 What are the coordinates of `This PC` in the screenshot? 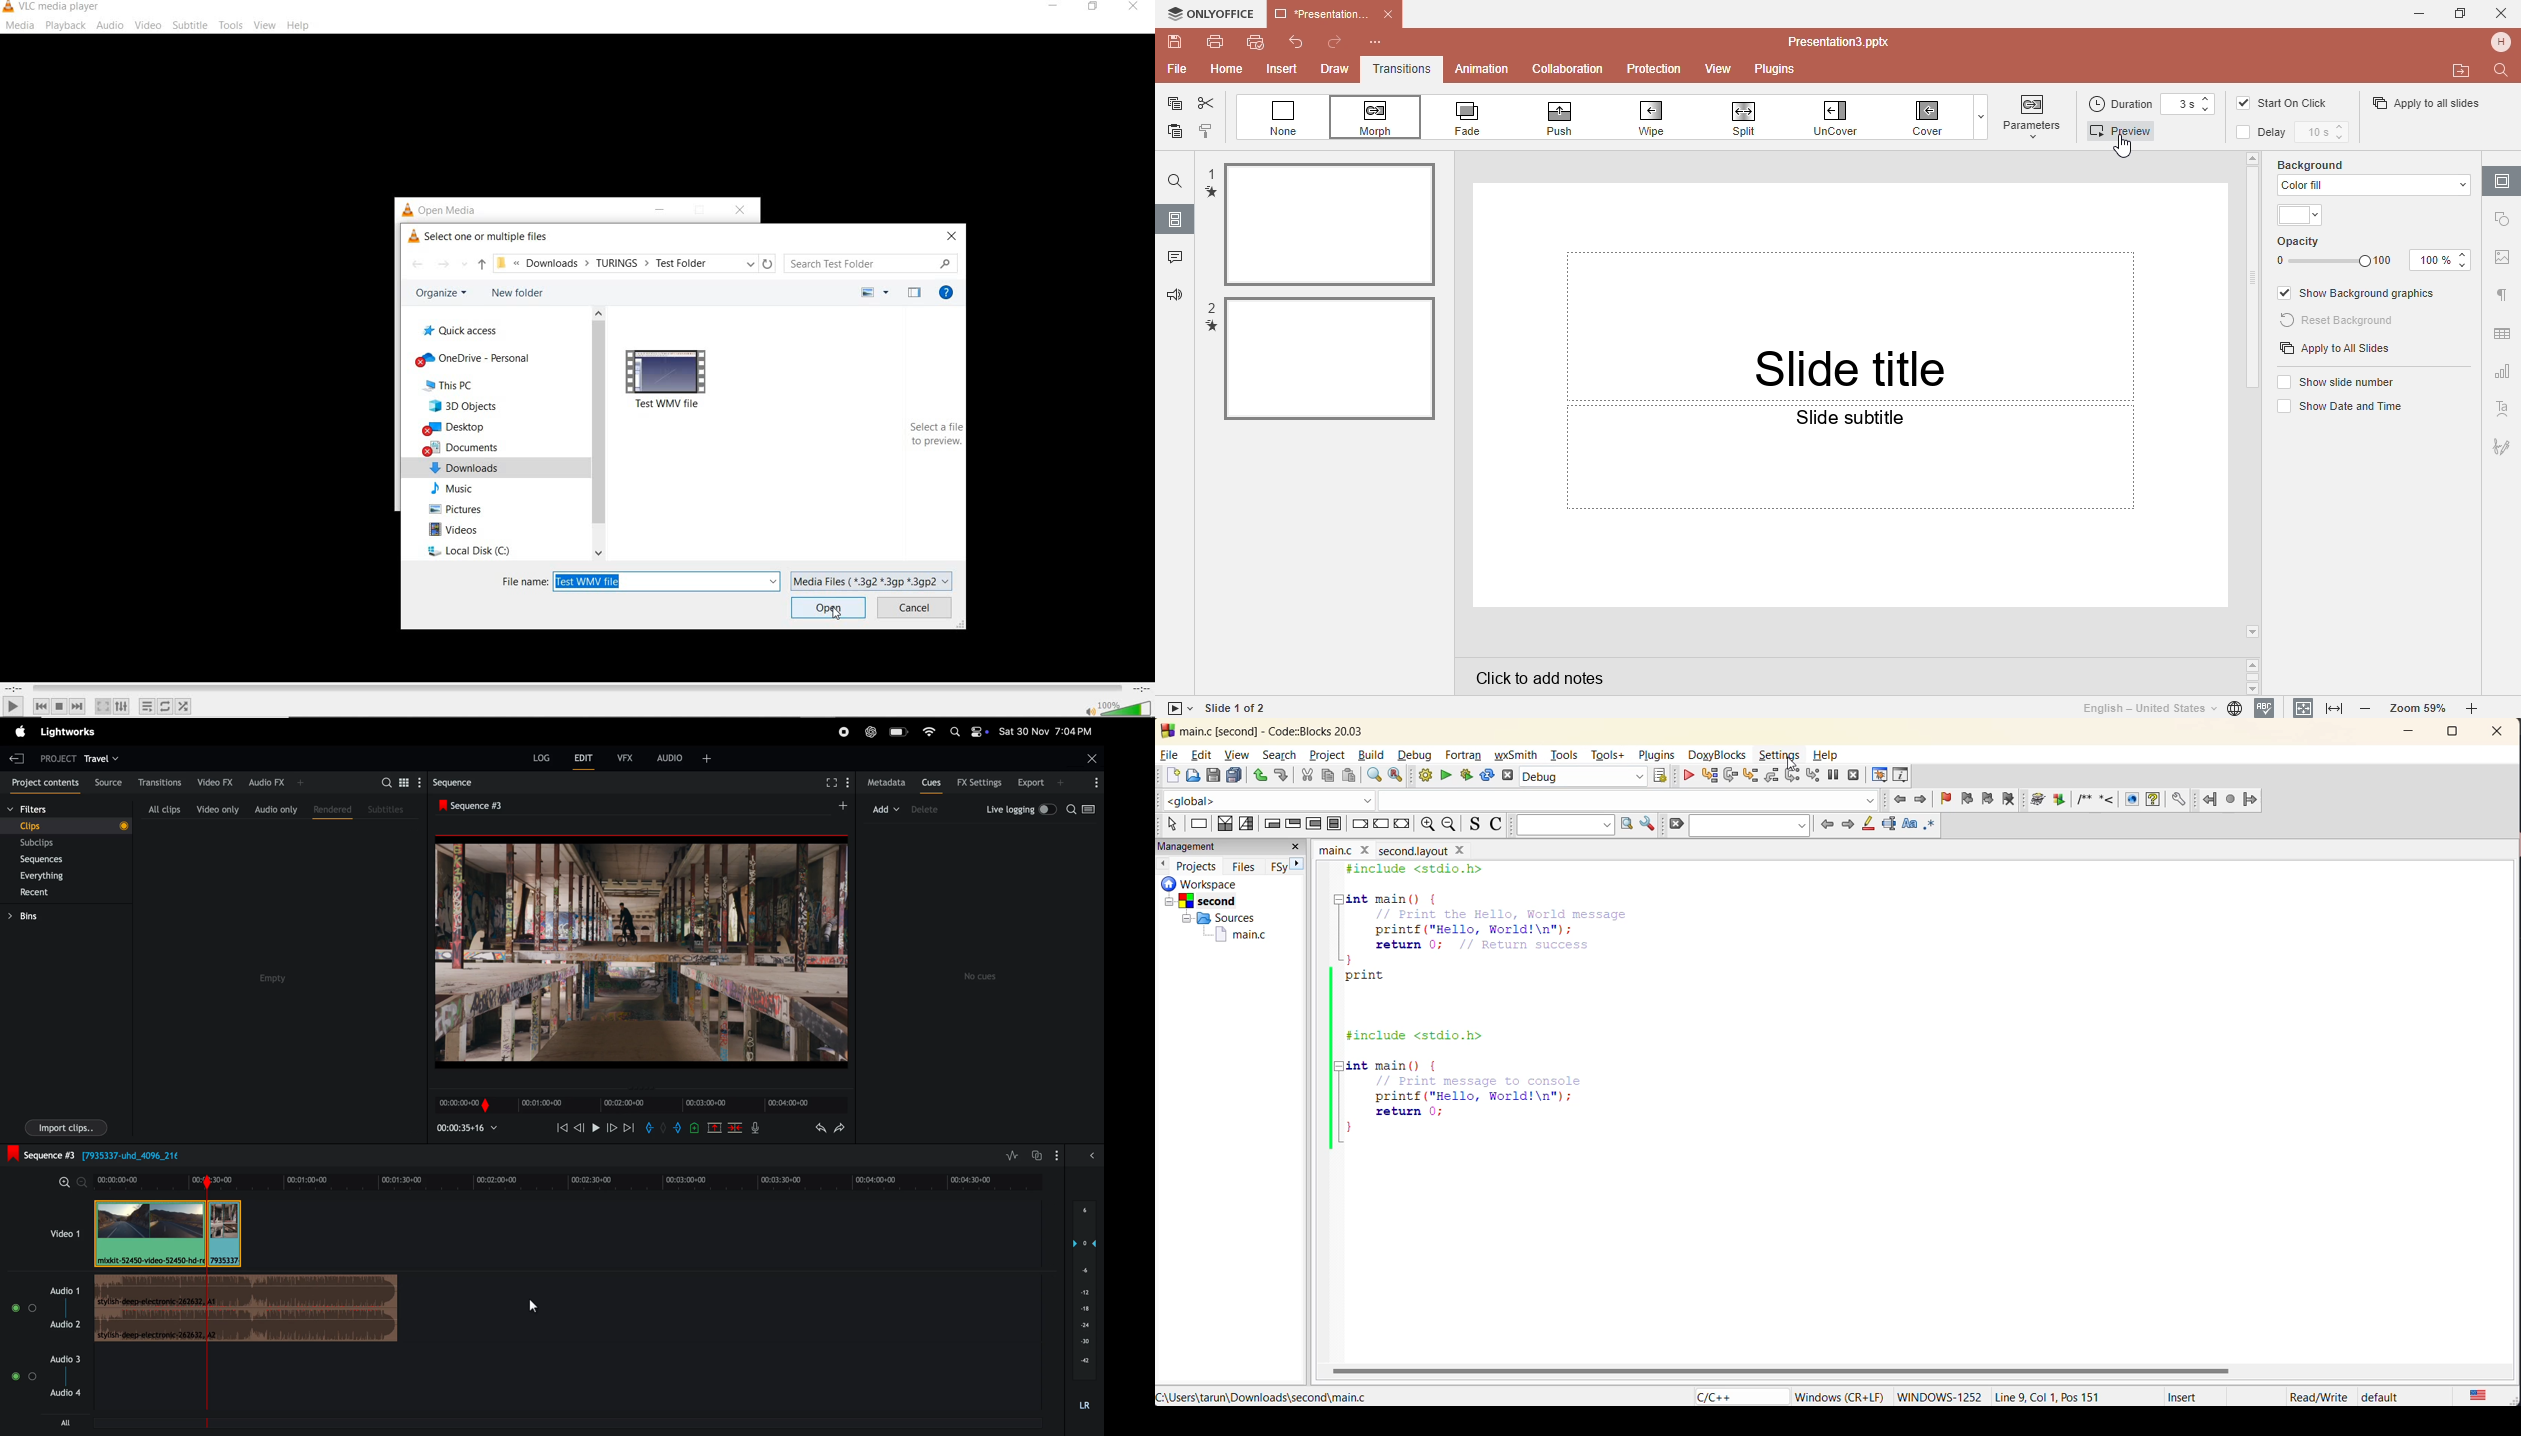 It's located at (458, 384).